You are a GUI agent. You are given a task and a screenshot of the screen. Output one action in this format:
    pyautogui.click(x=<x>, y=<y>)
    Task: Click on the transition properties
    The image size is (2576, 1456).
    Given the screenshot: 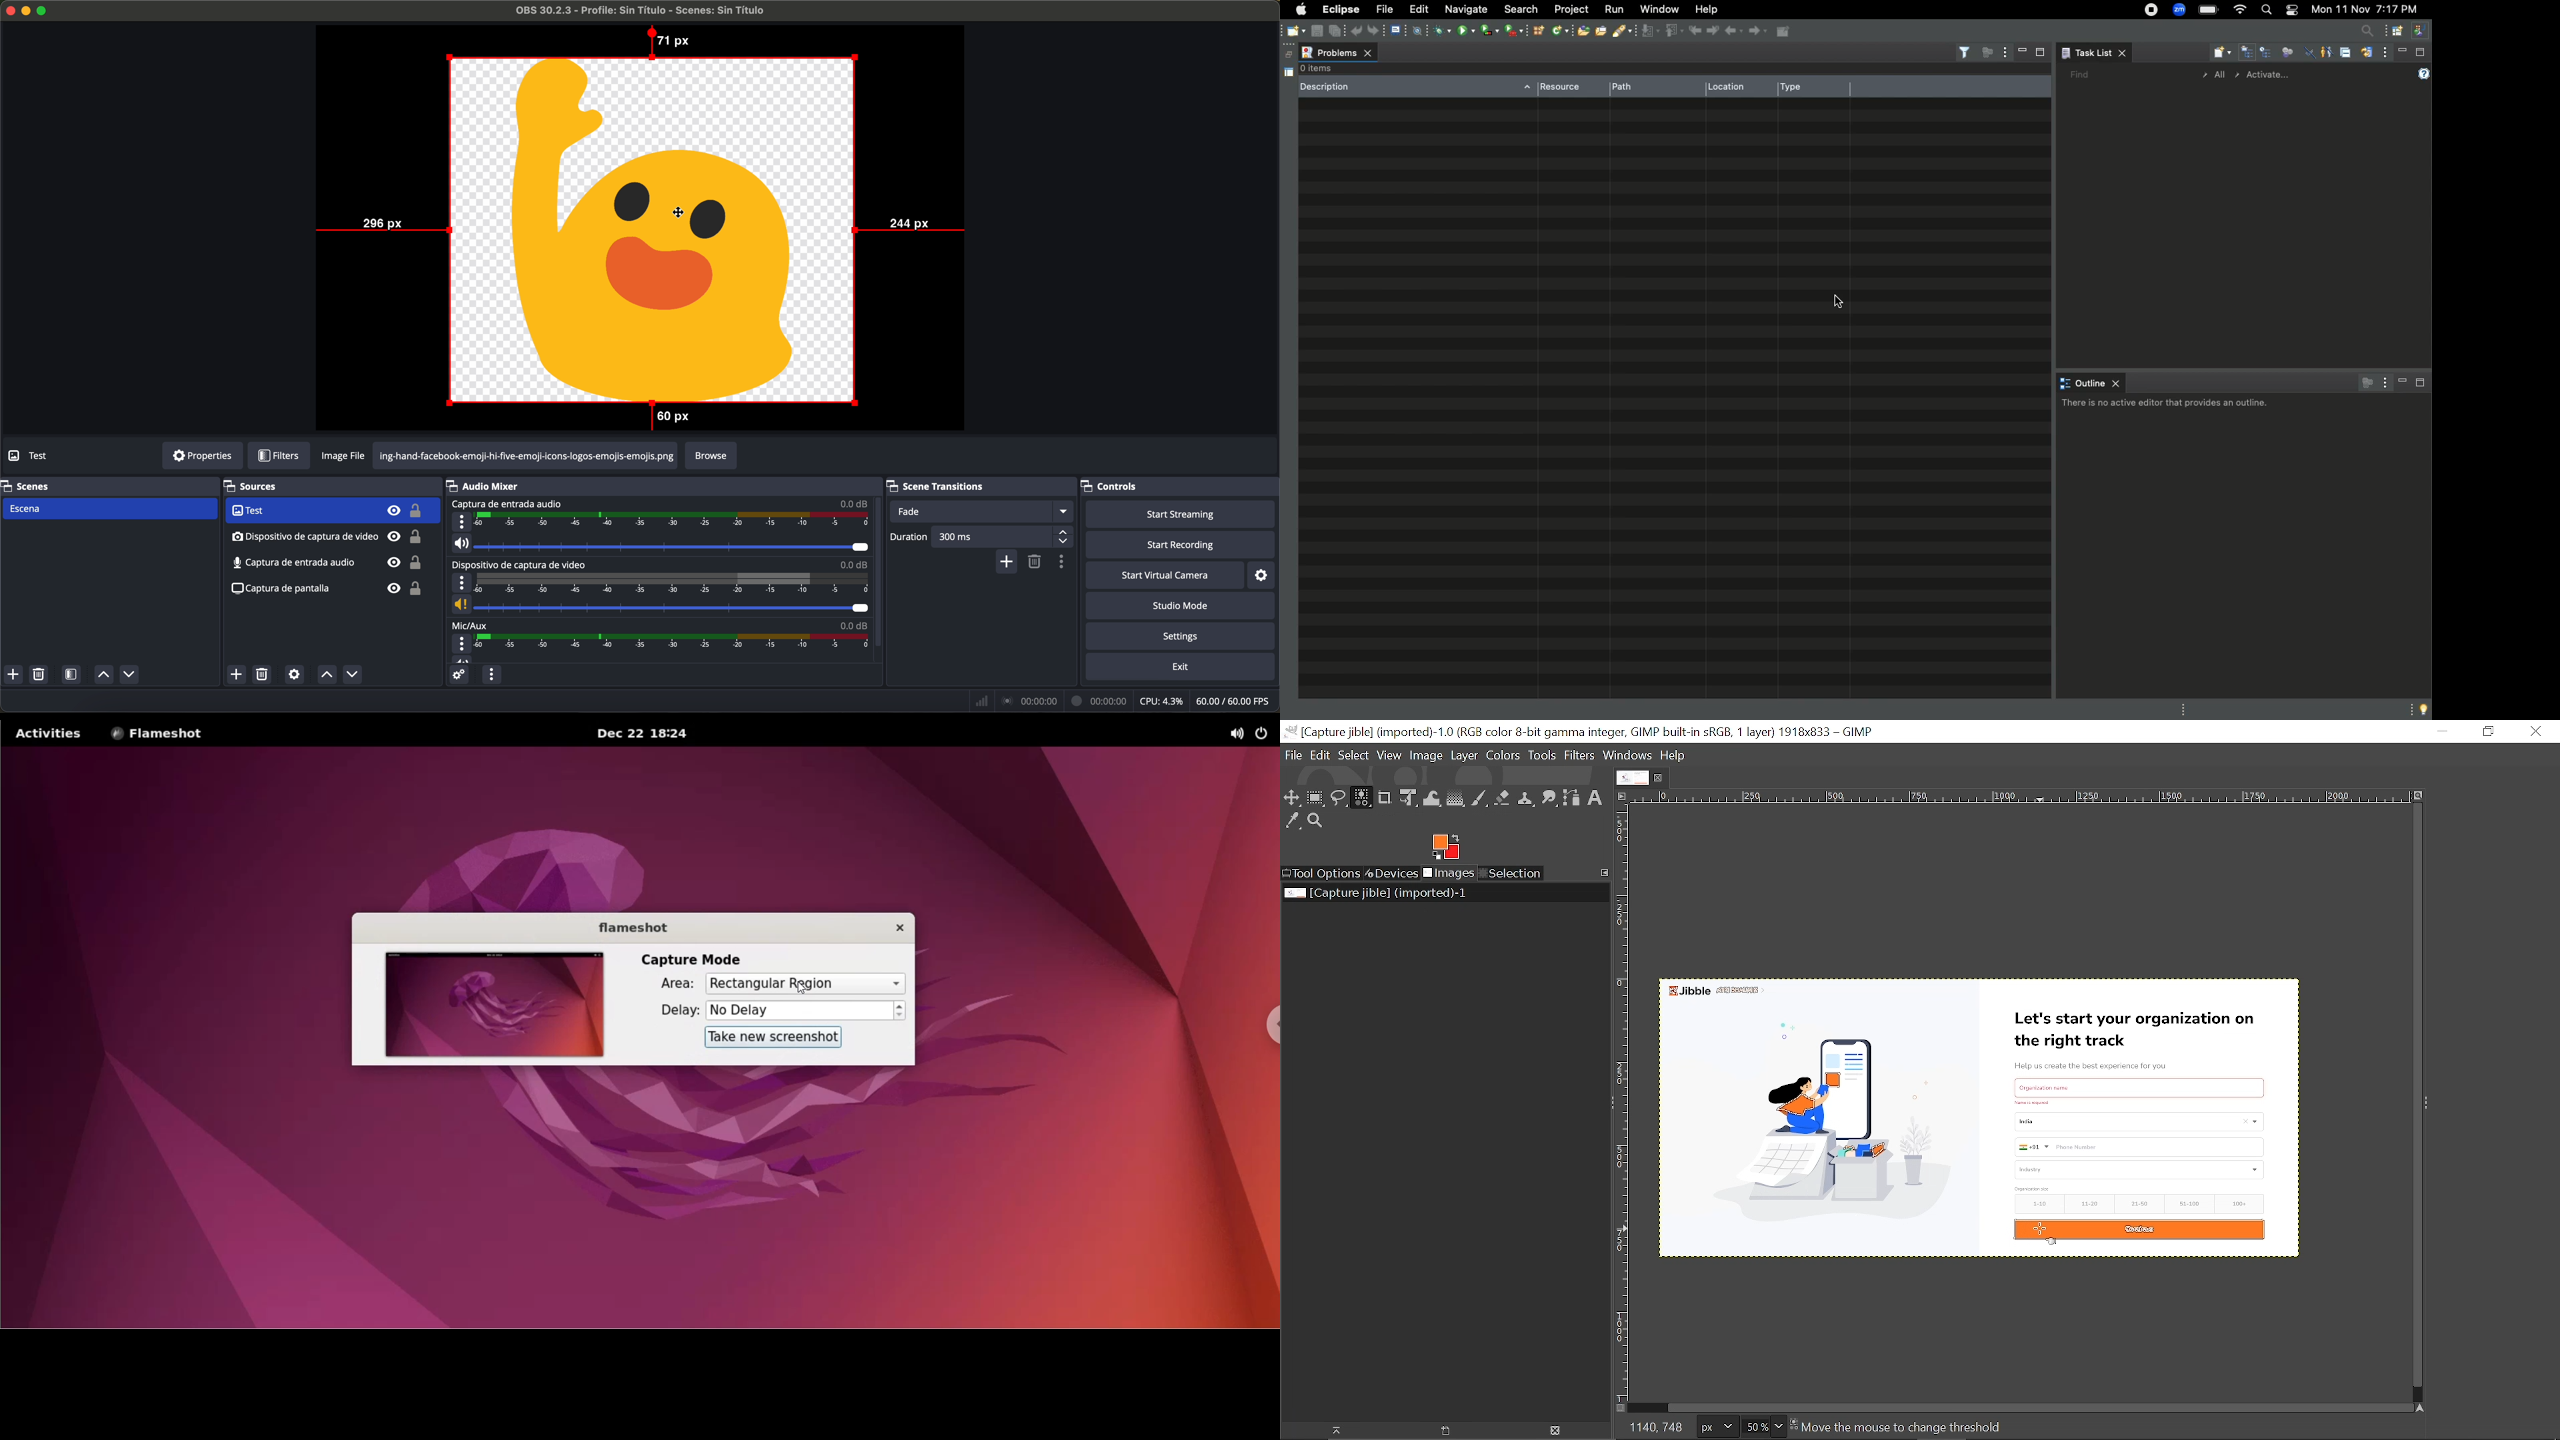 What is the action you would take?
    pyautogui.click(x=1064, y=563)
    